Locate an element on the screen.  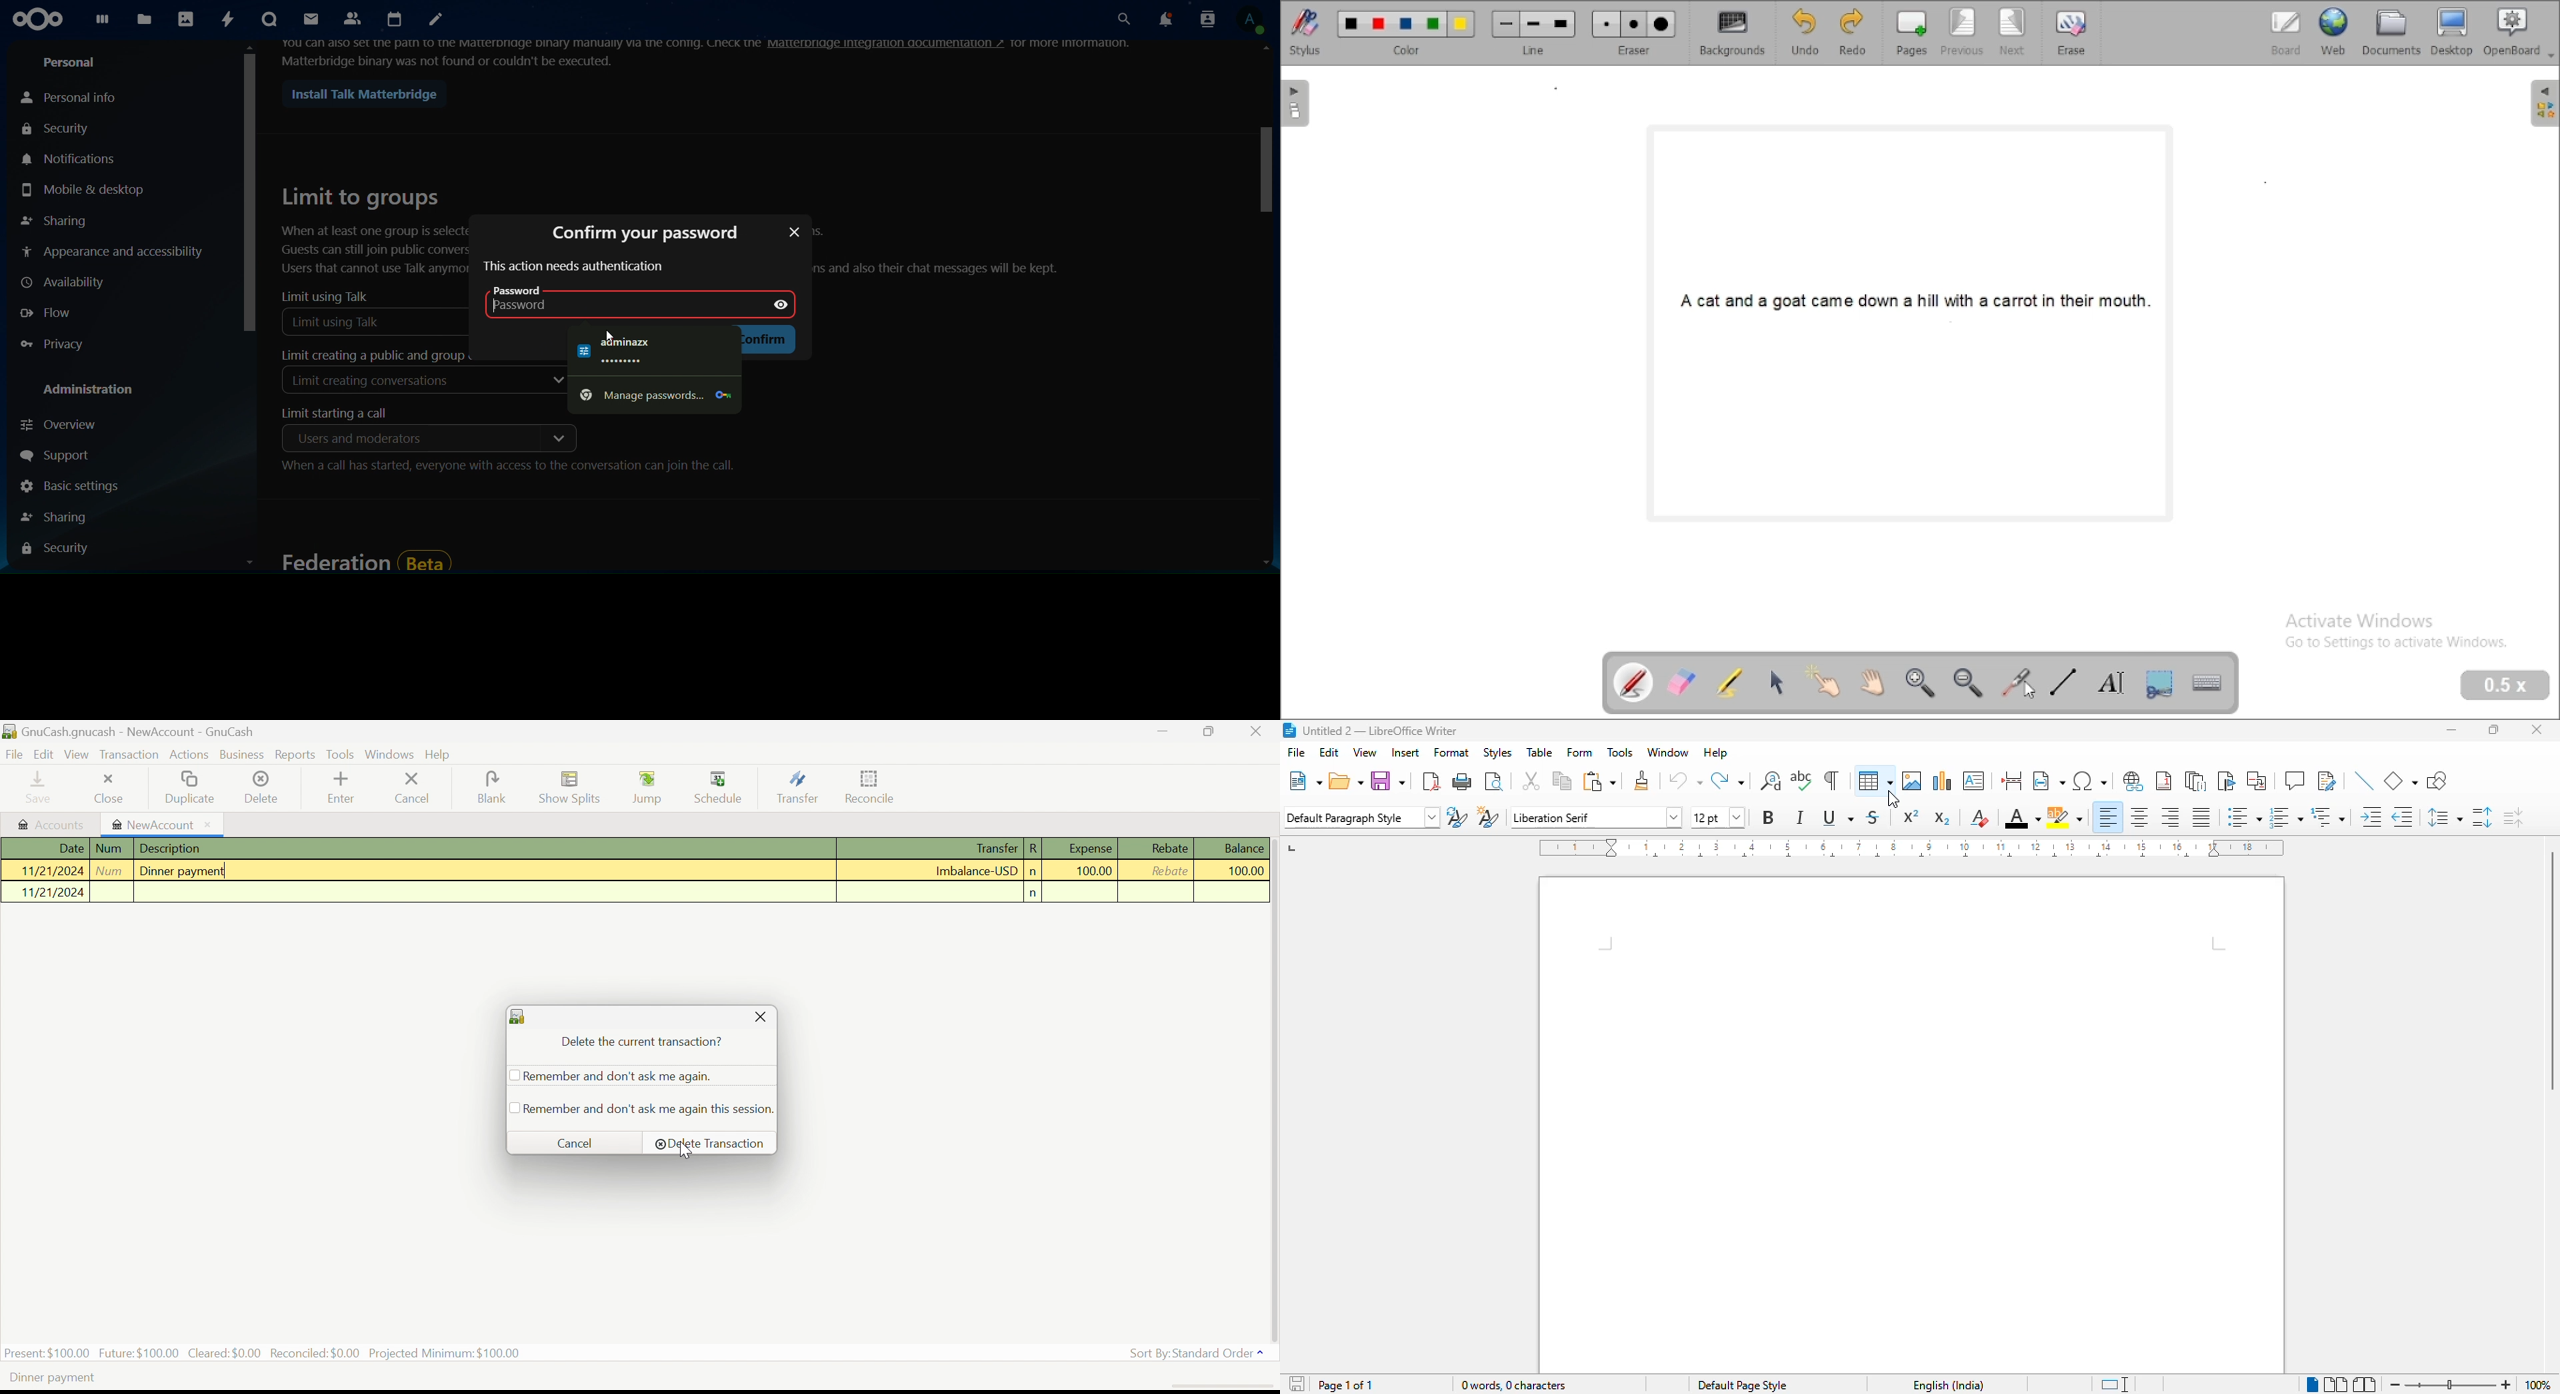
redo is located at coordinates (1853, 34).